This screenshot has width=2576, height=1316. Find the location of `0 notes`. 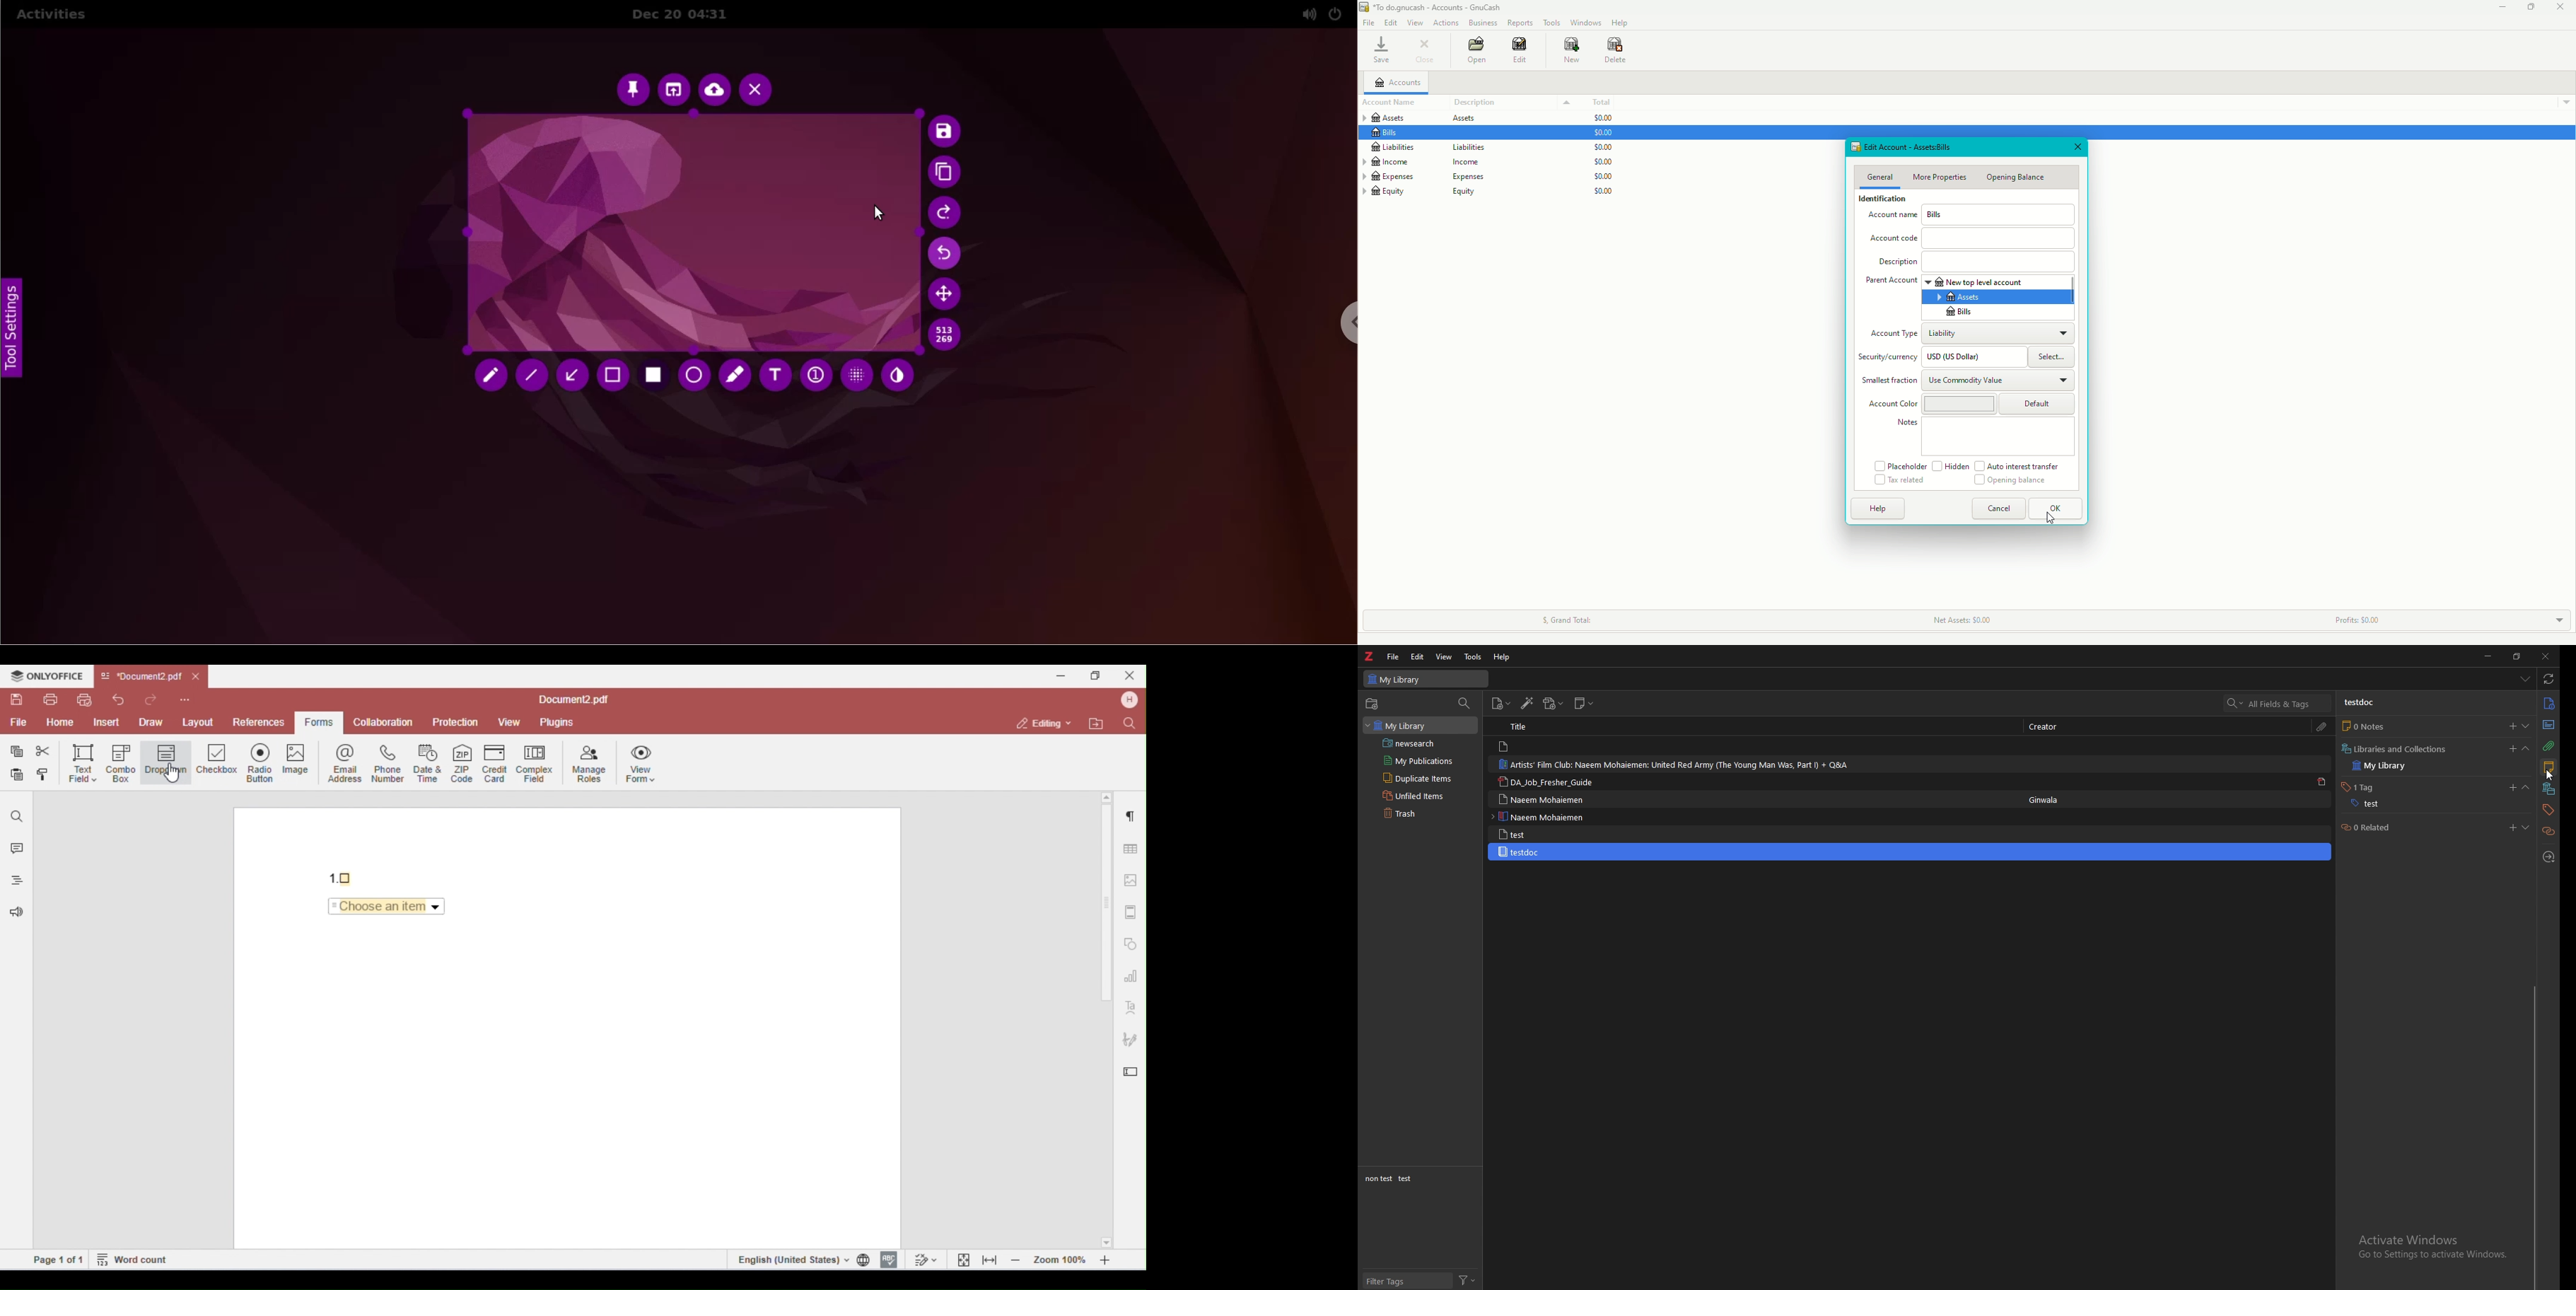

0 notes is located at coordinates (2371, 726).